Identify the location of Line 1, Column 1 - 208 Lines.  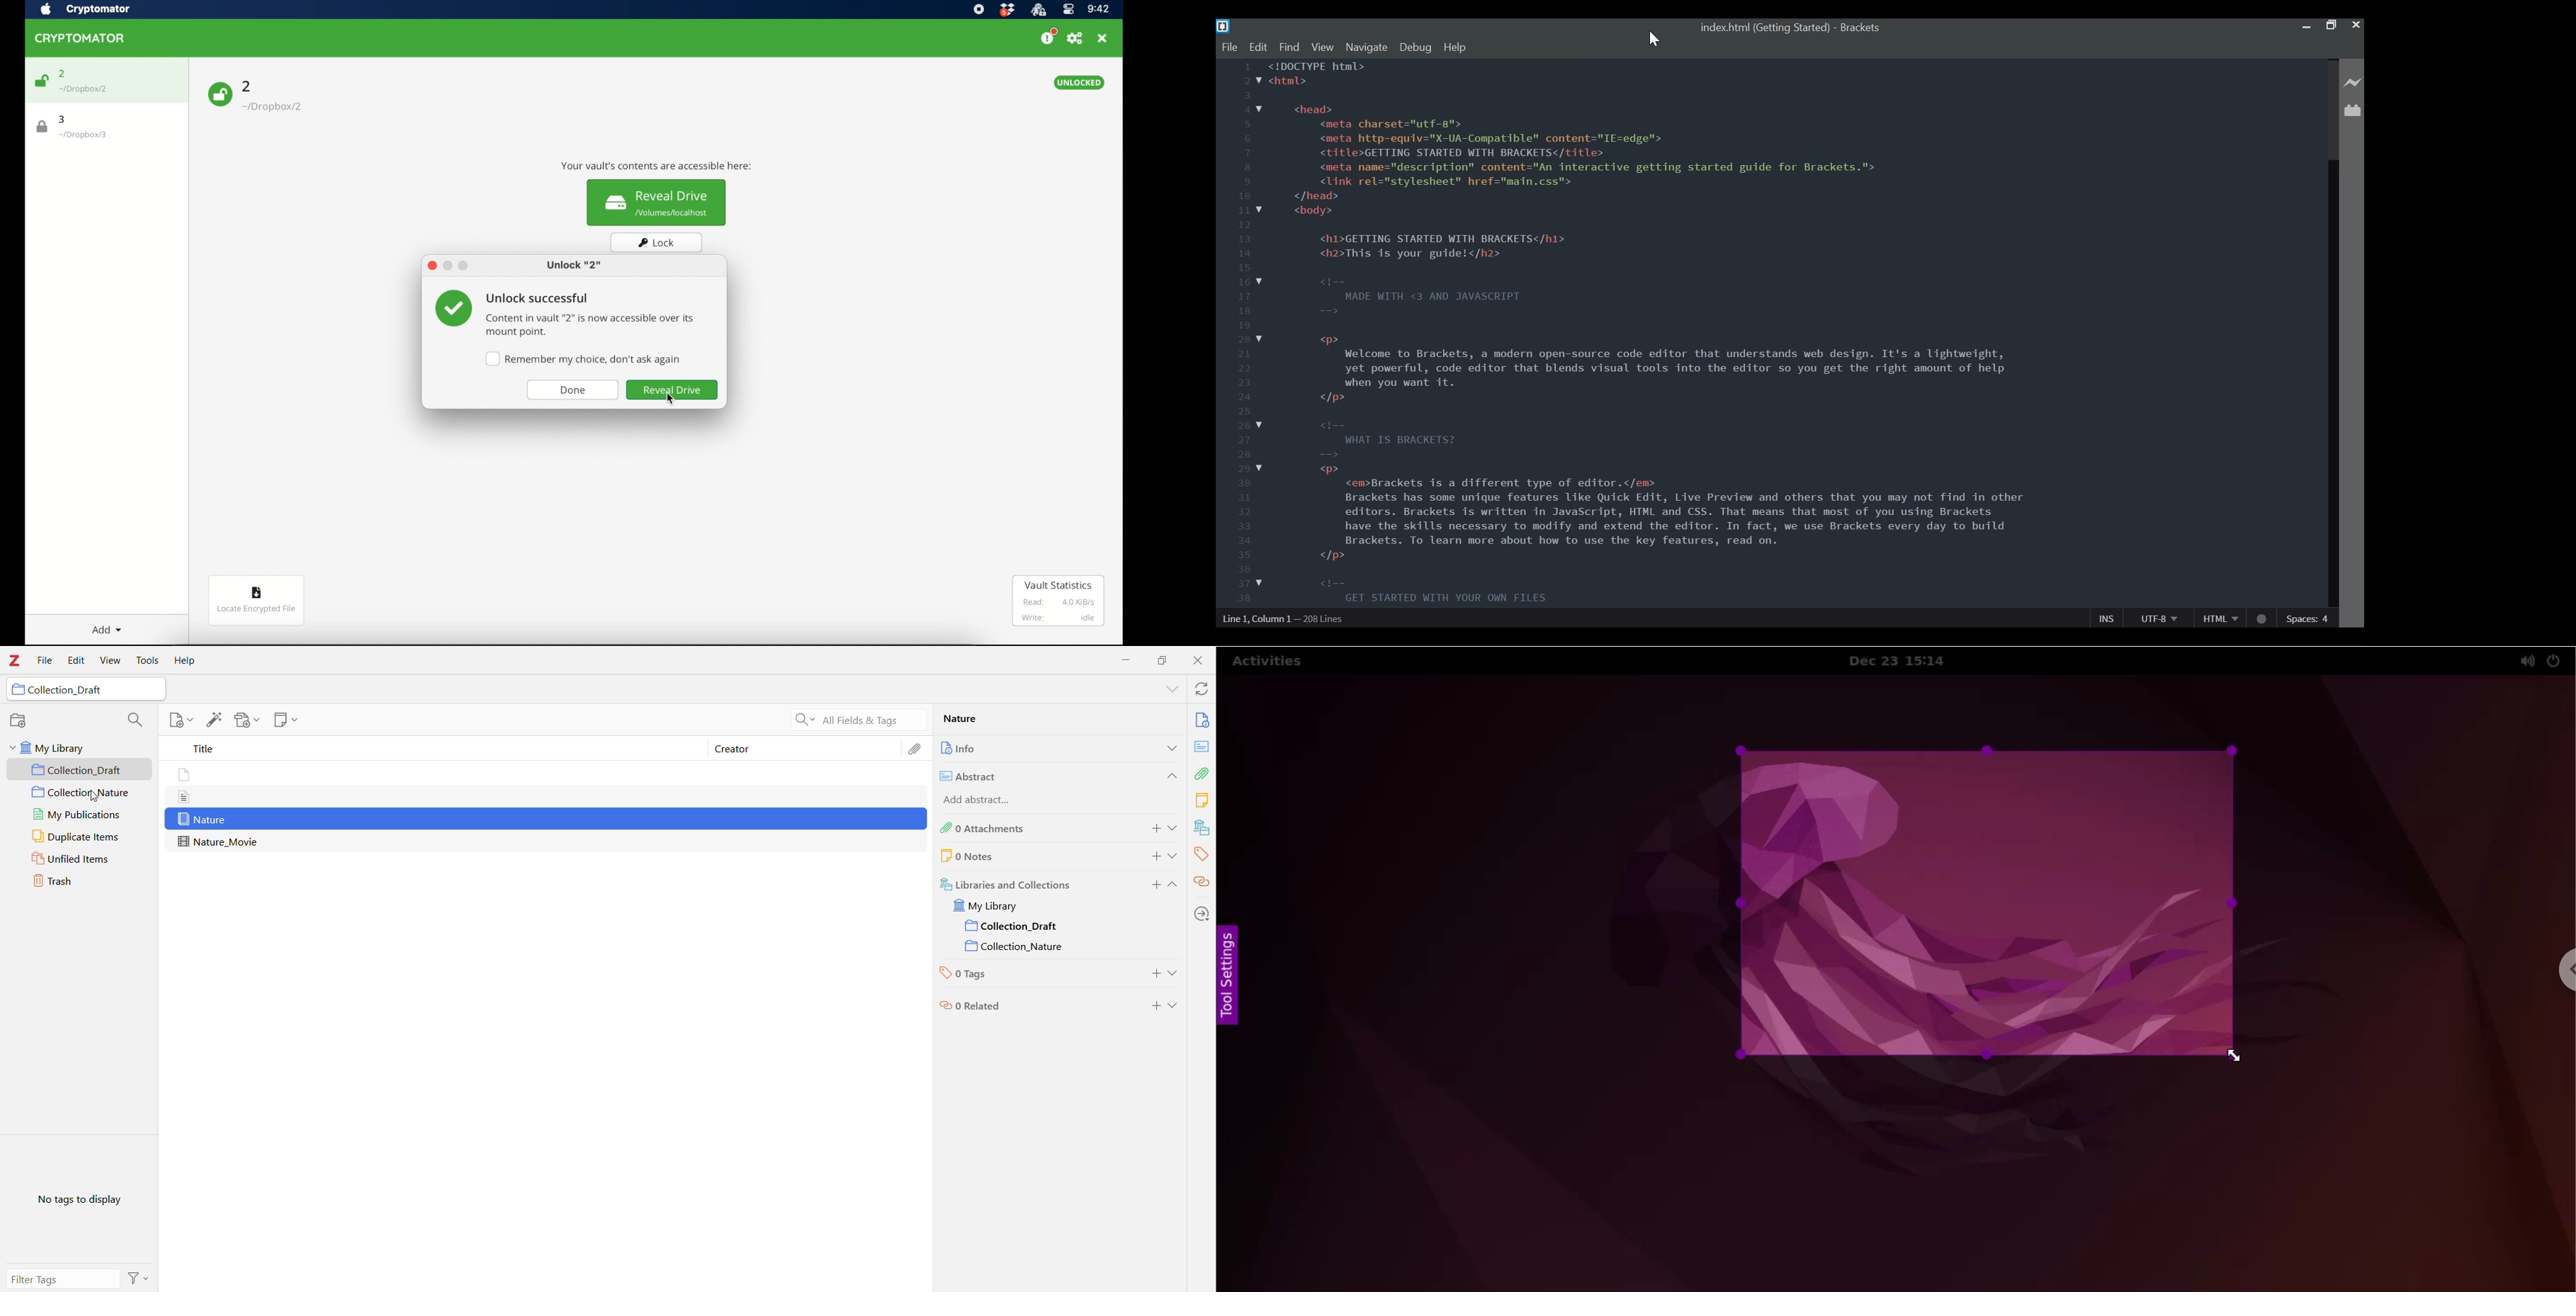
(1285, 620).